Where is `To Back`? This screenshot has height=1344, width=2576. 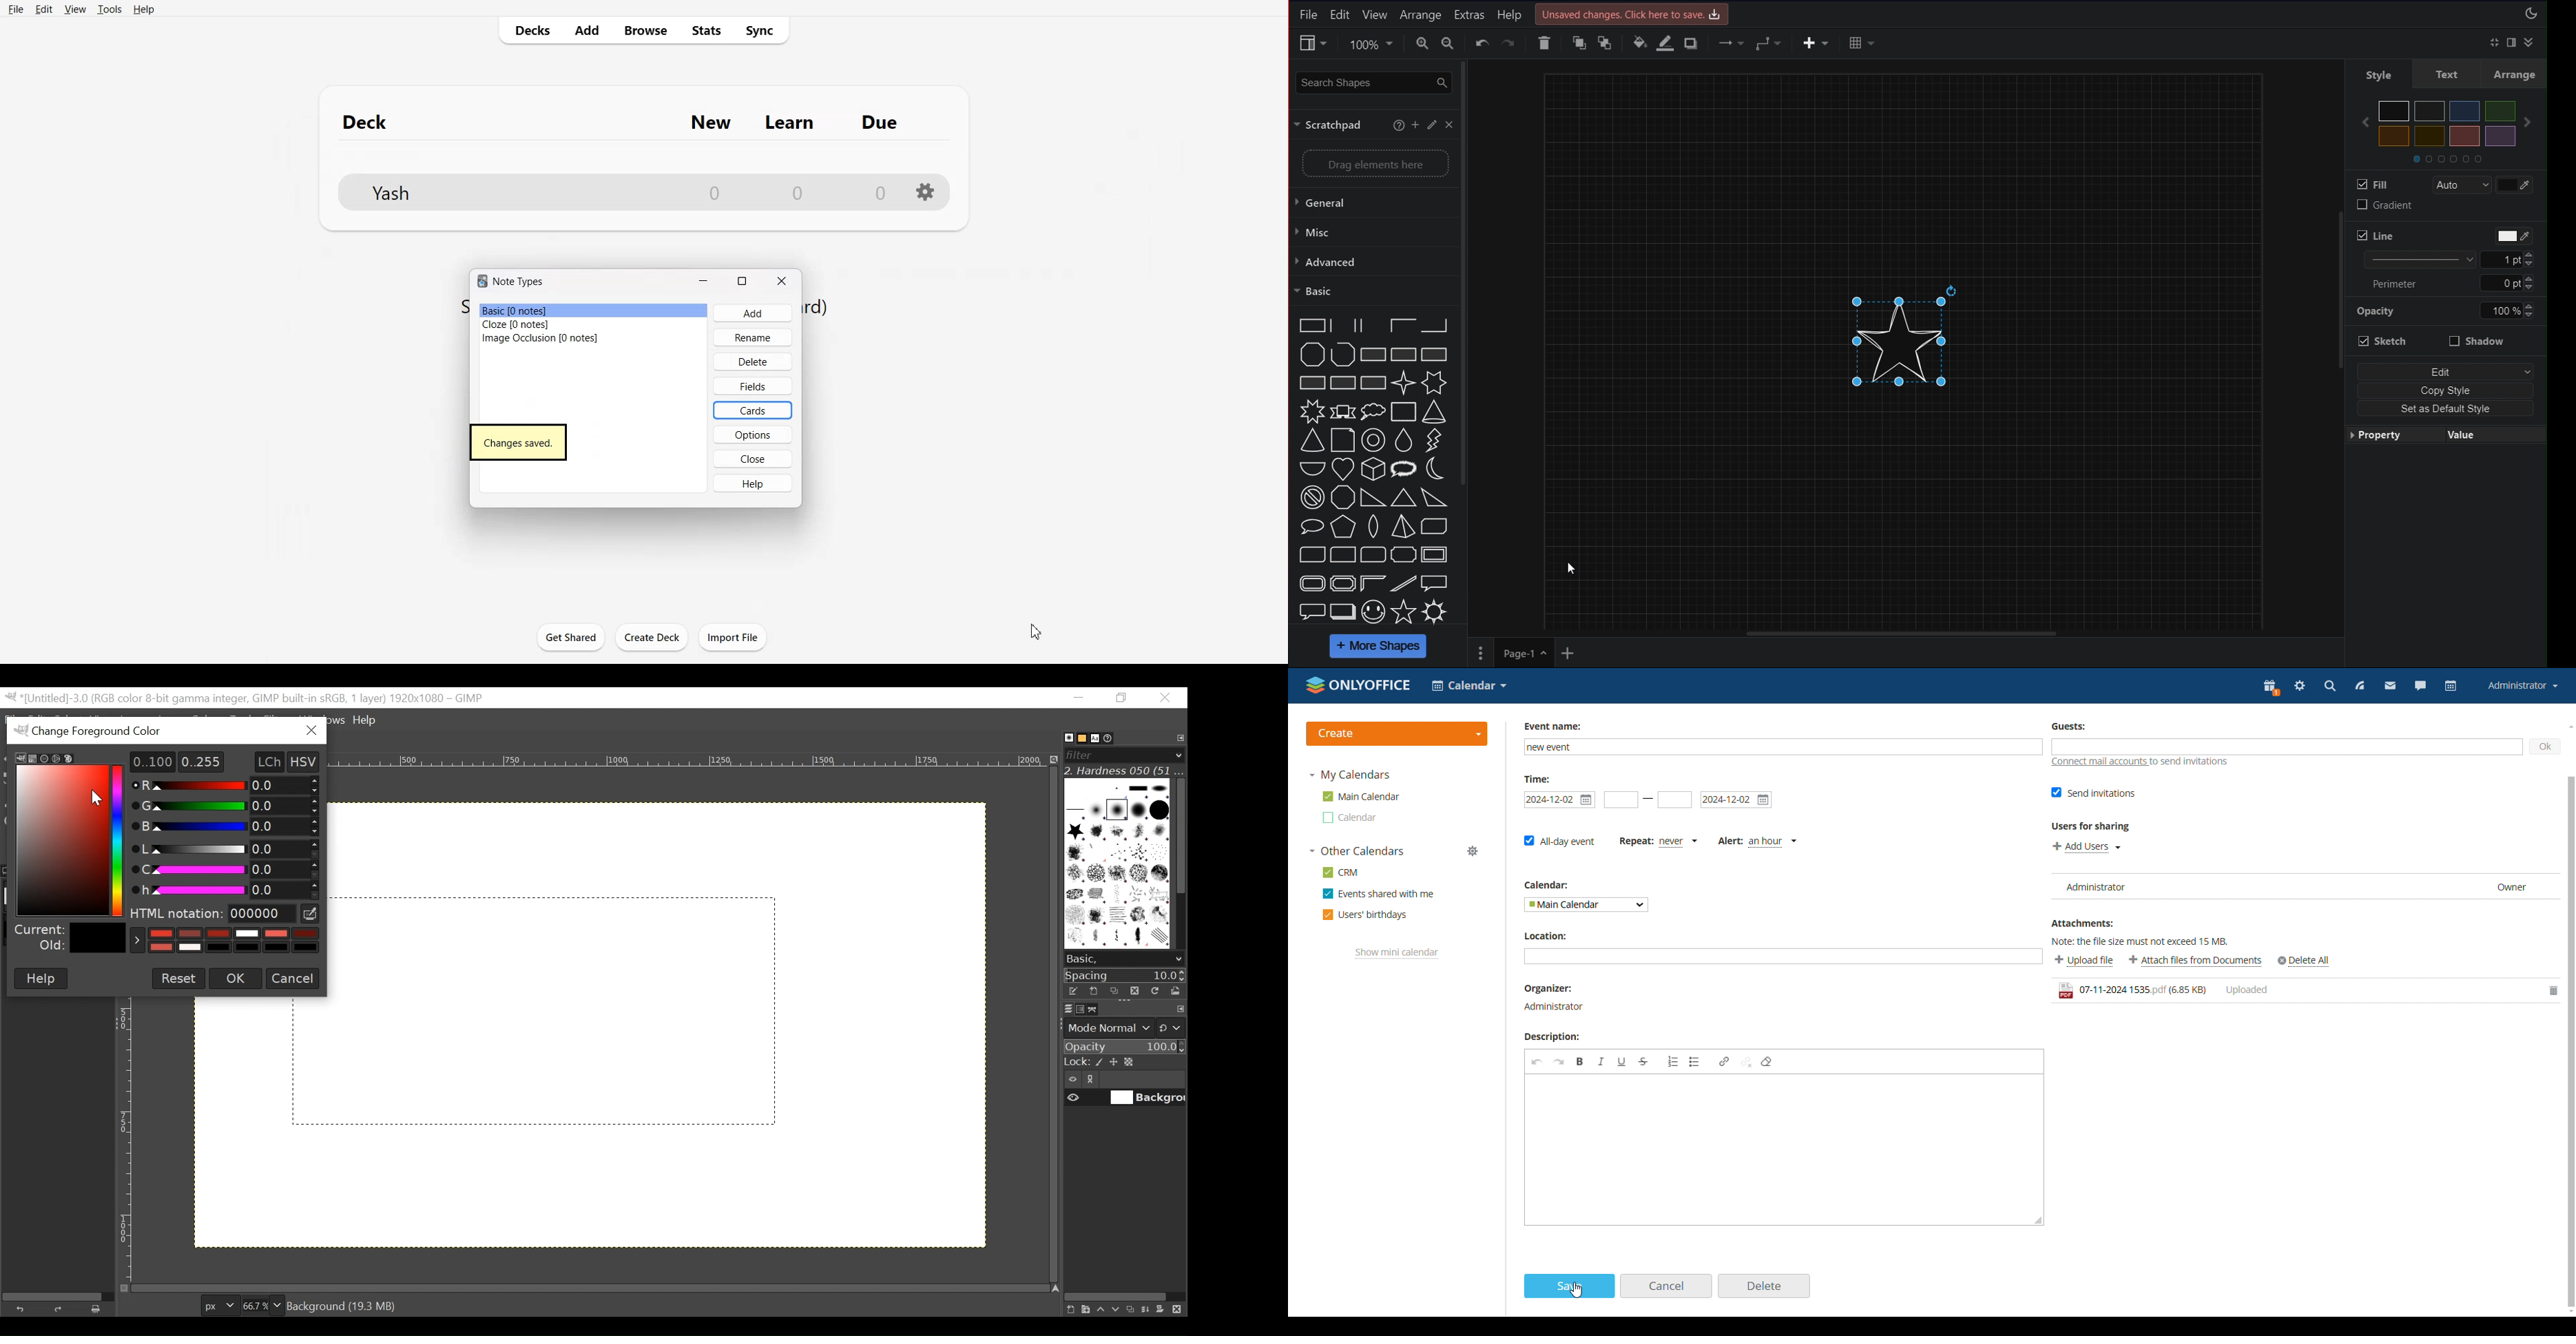 To Back is located at coordinates (1606, 43).